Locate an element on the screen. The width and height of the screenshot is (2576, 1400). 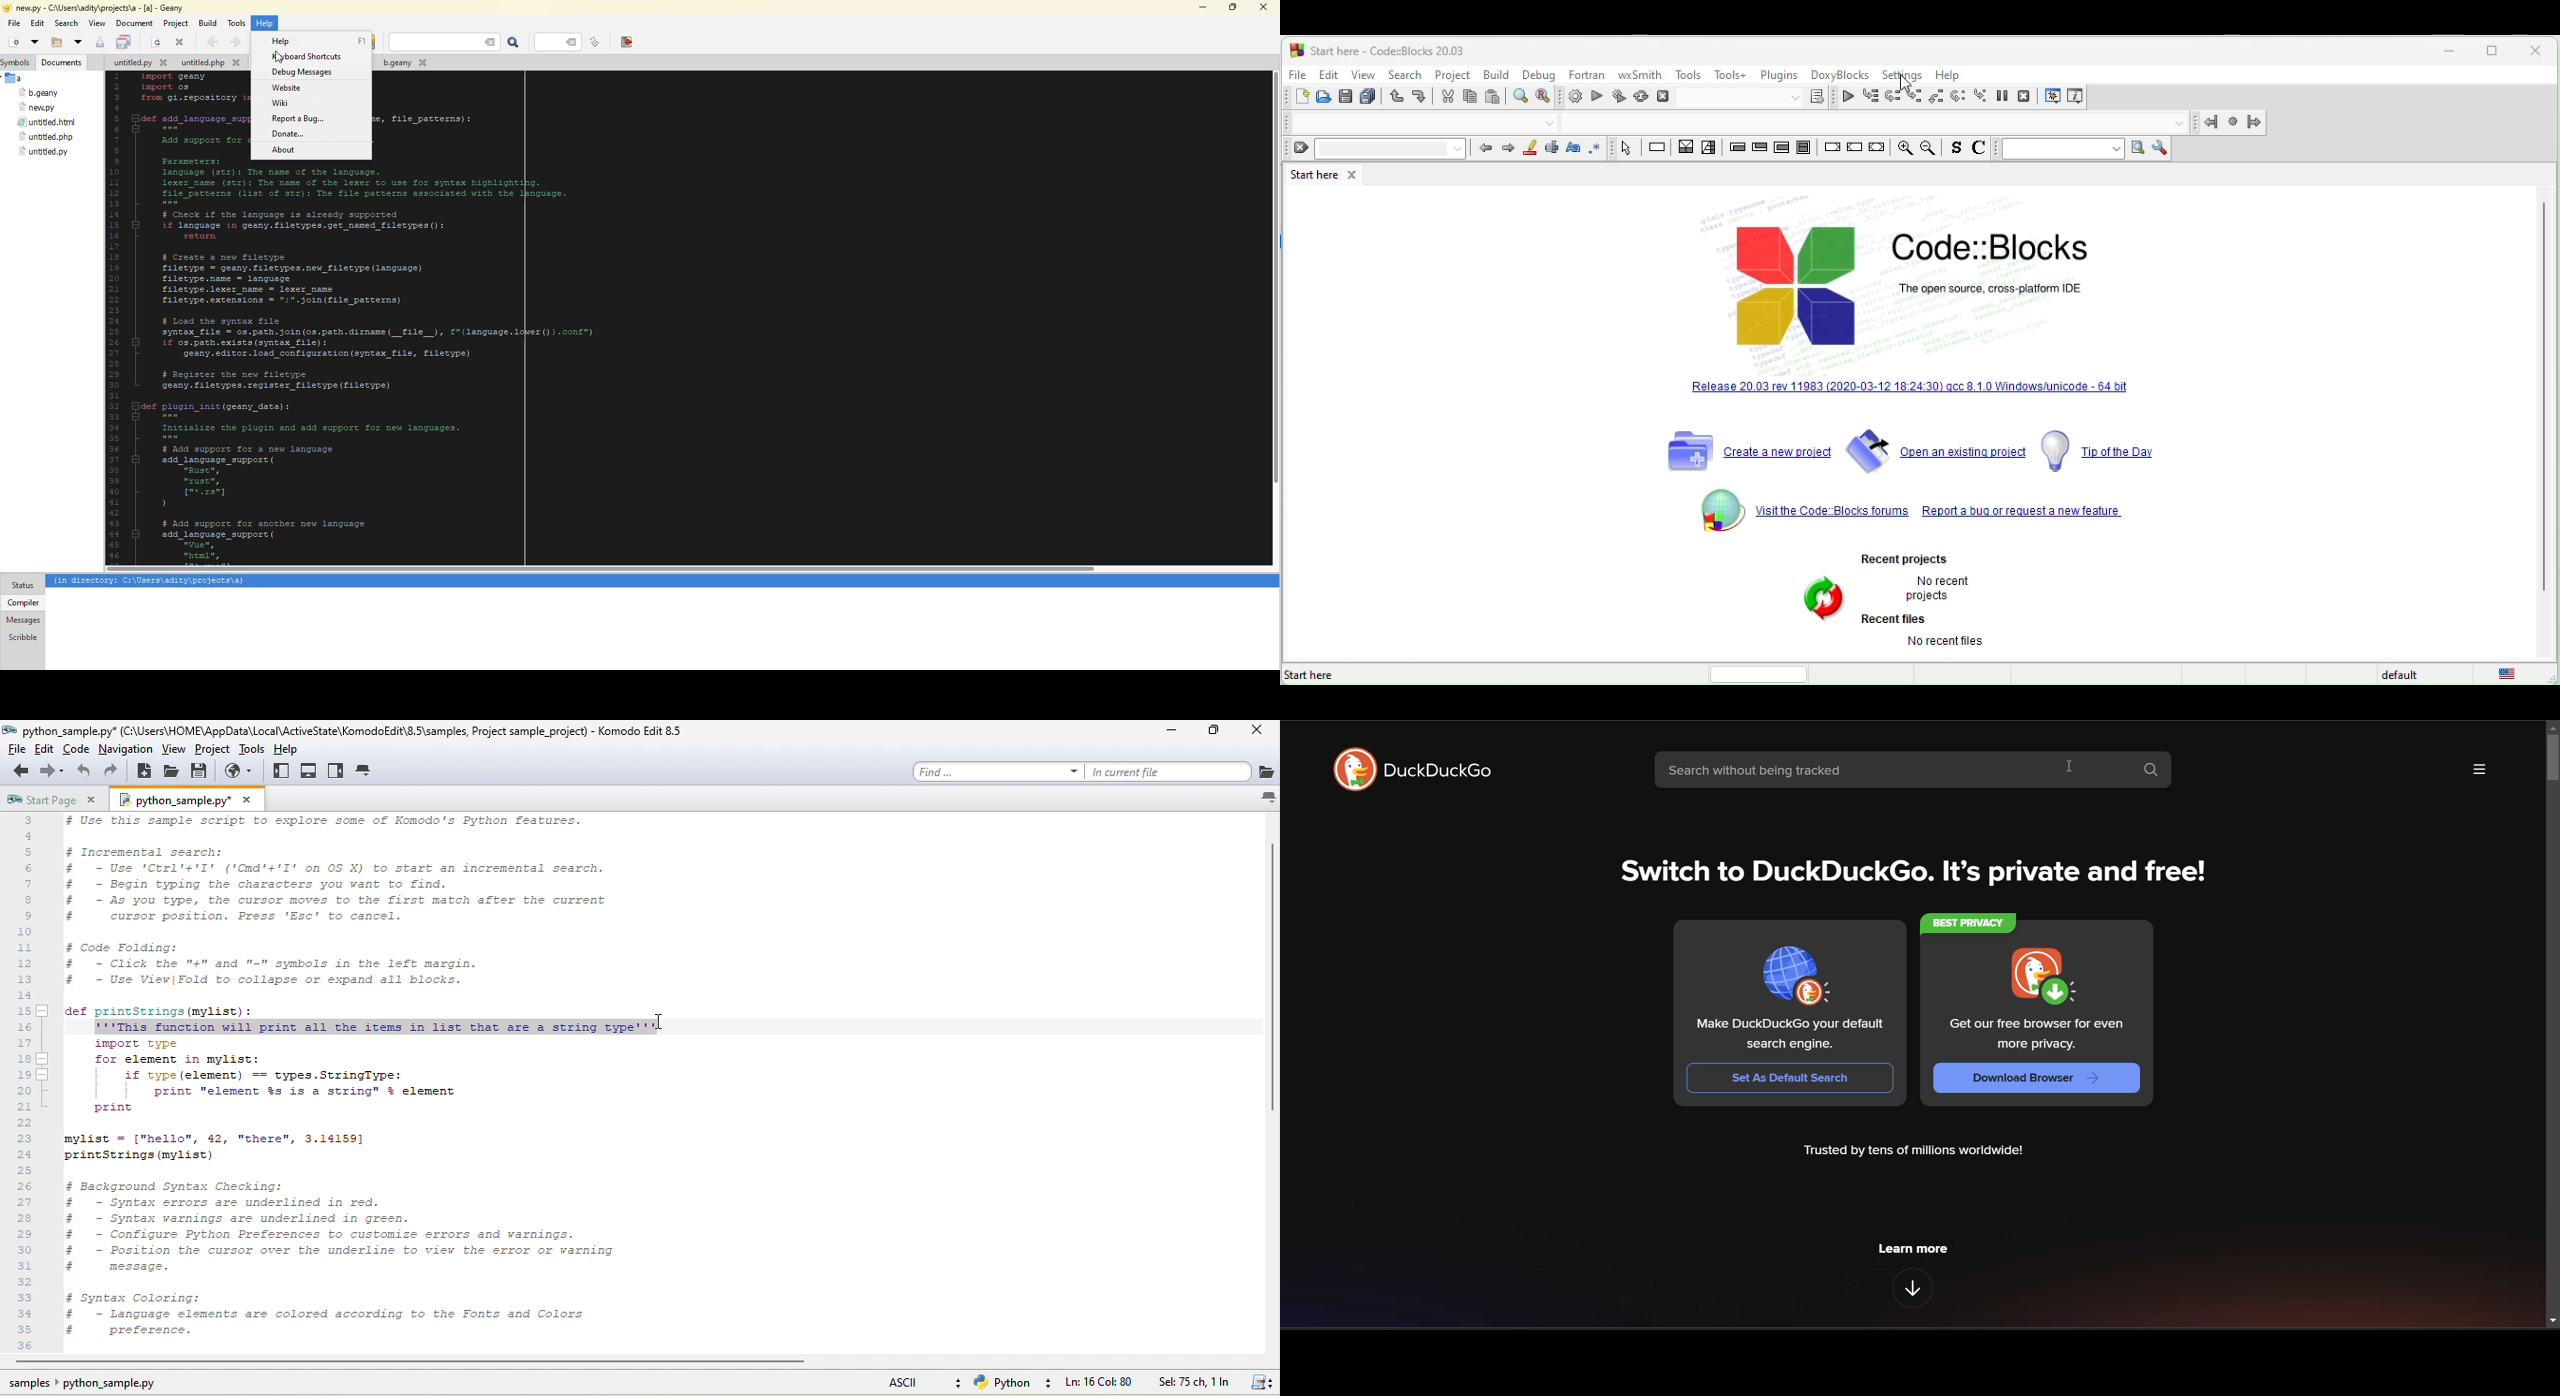
file is located at coordinates (38, 107).